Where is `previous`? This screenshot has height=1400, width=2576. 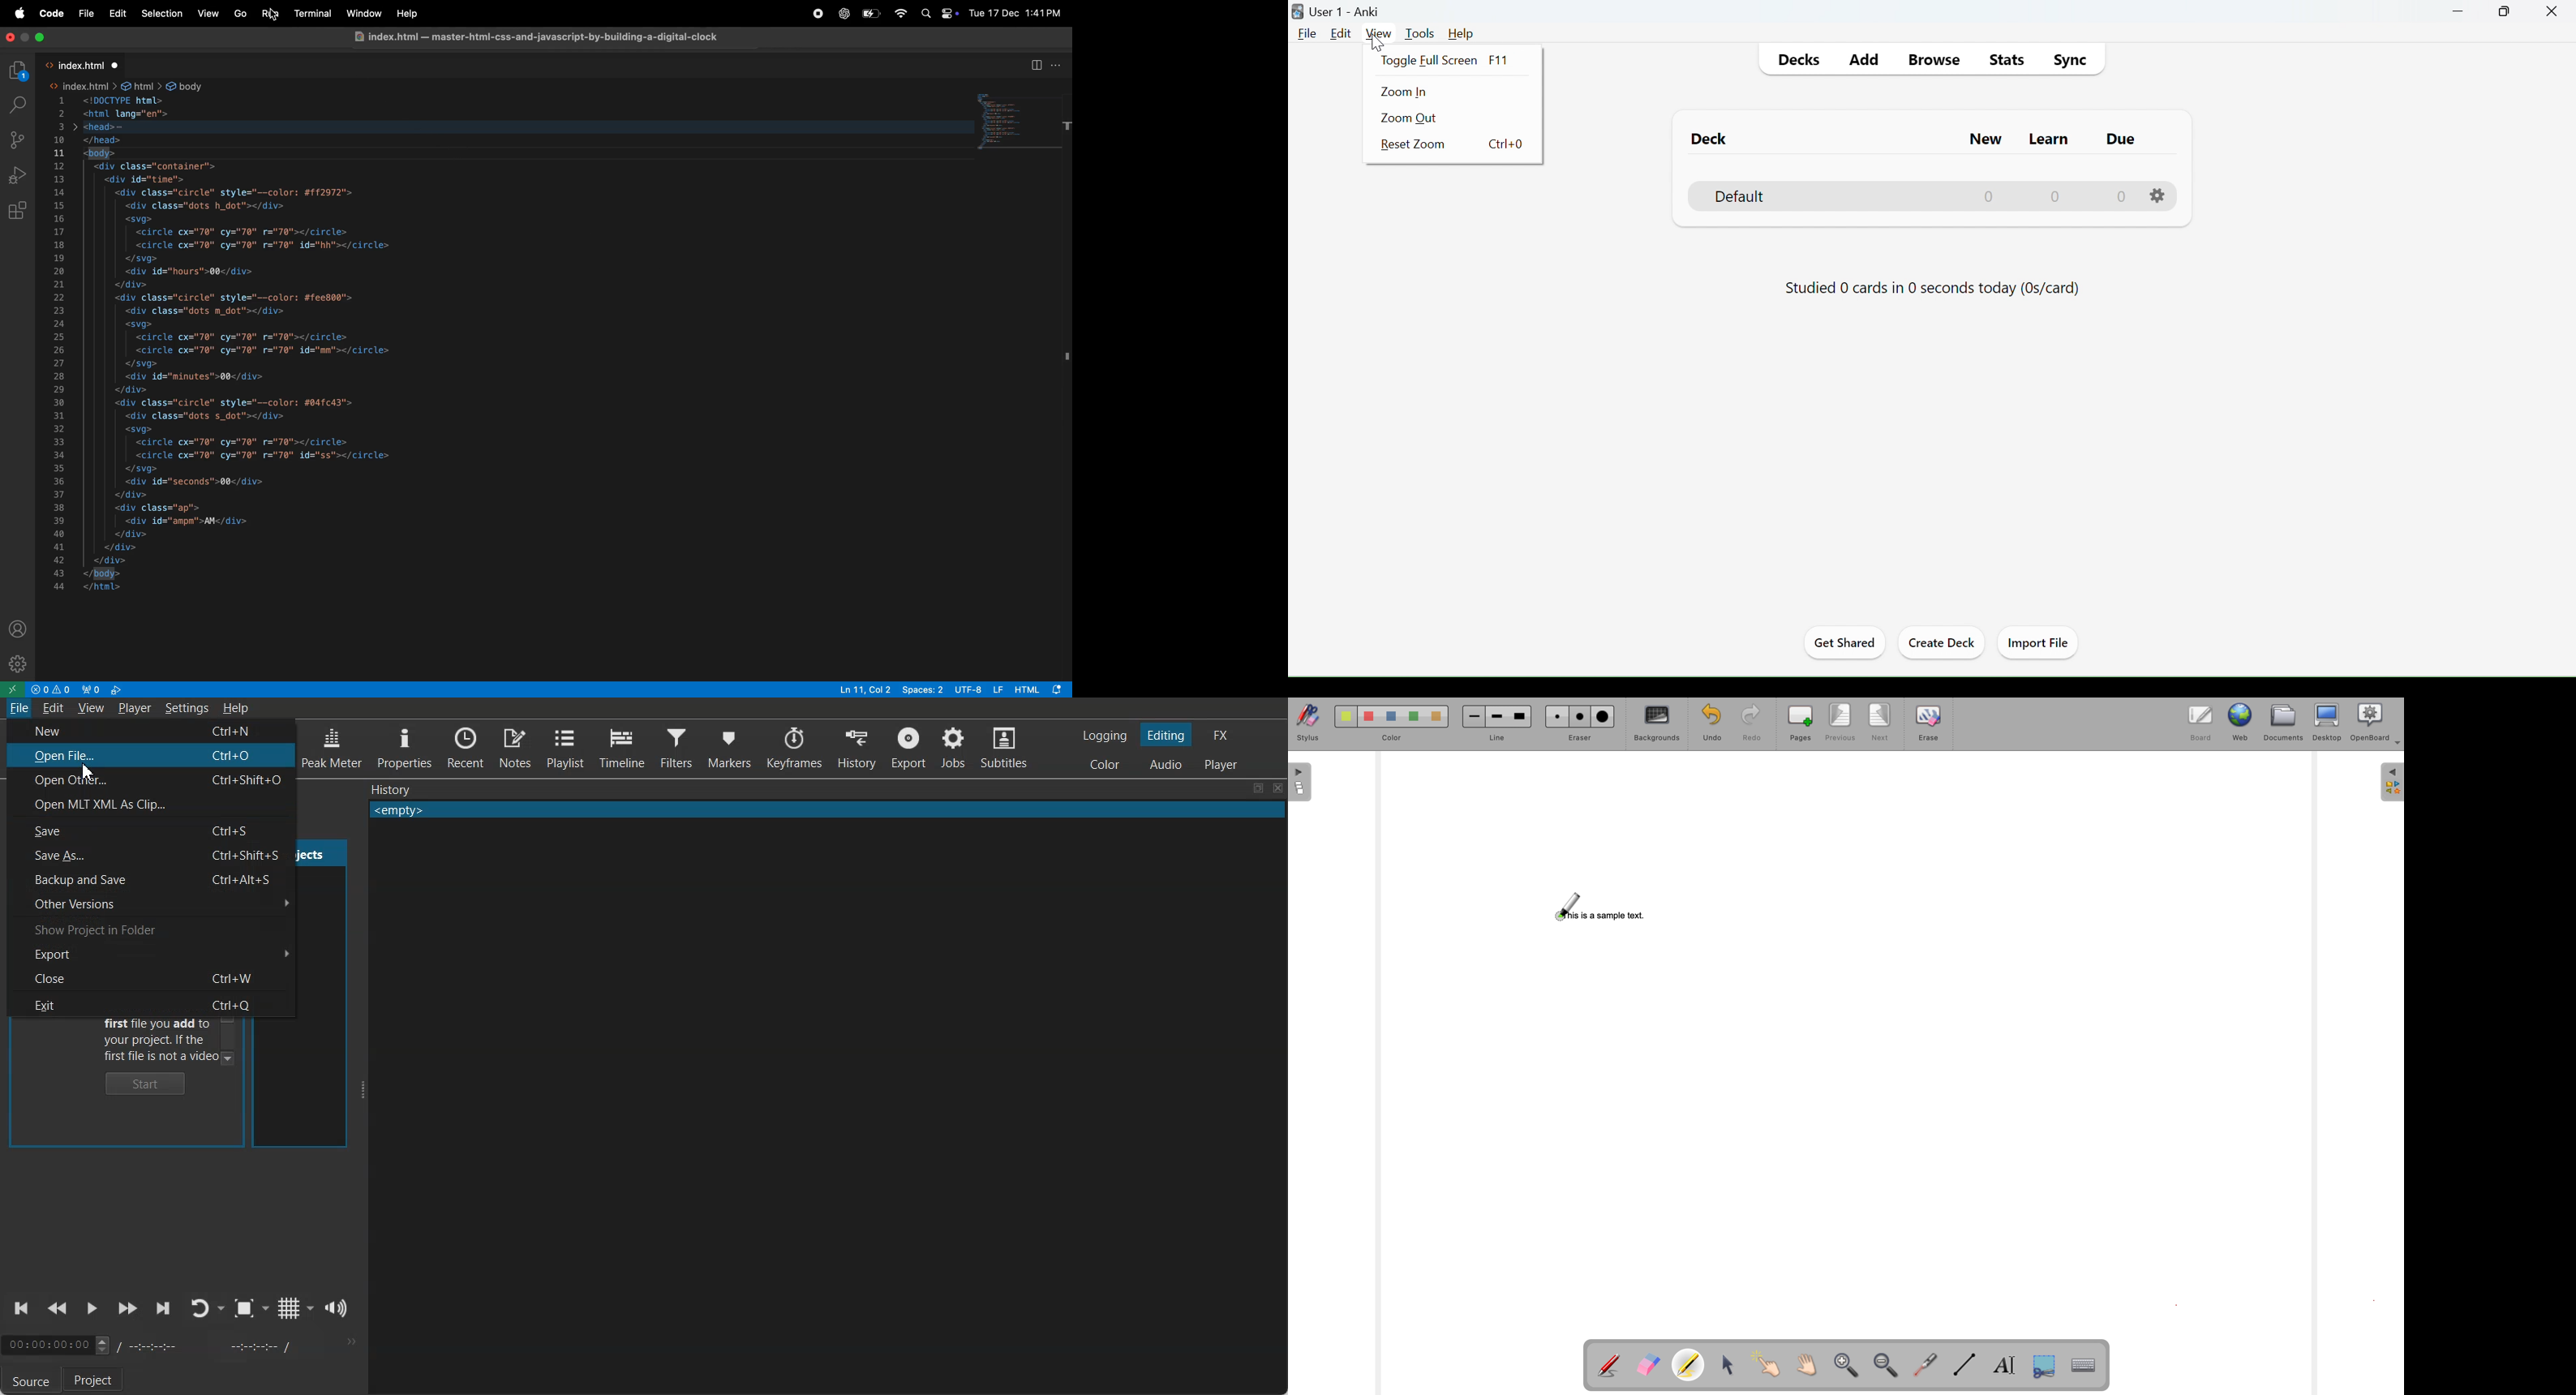 previous is located at coordinates (1840, 722).